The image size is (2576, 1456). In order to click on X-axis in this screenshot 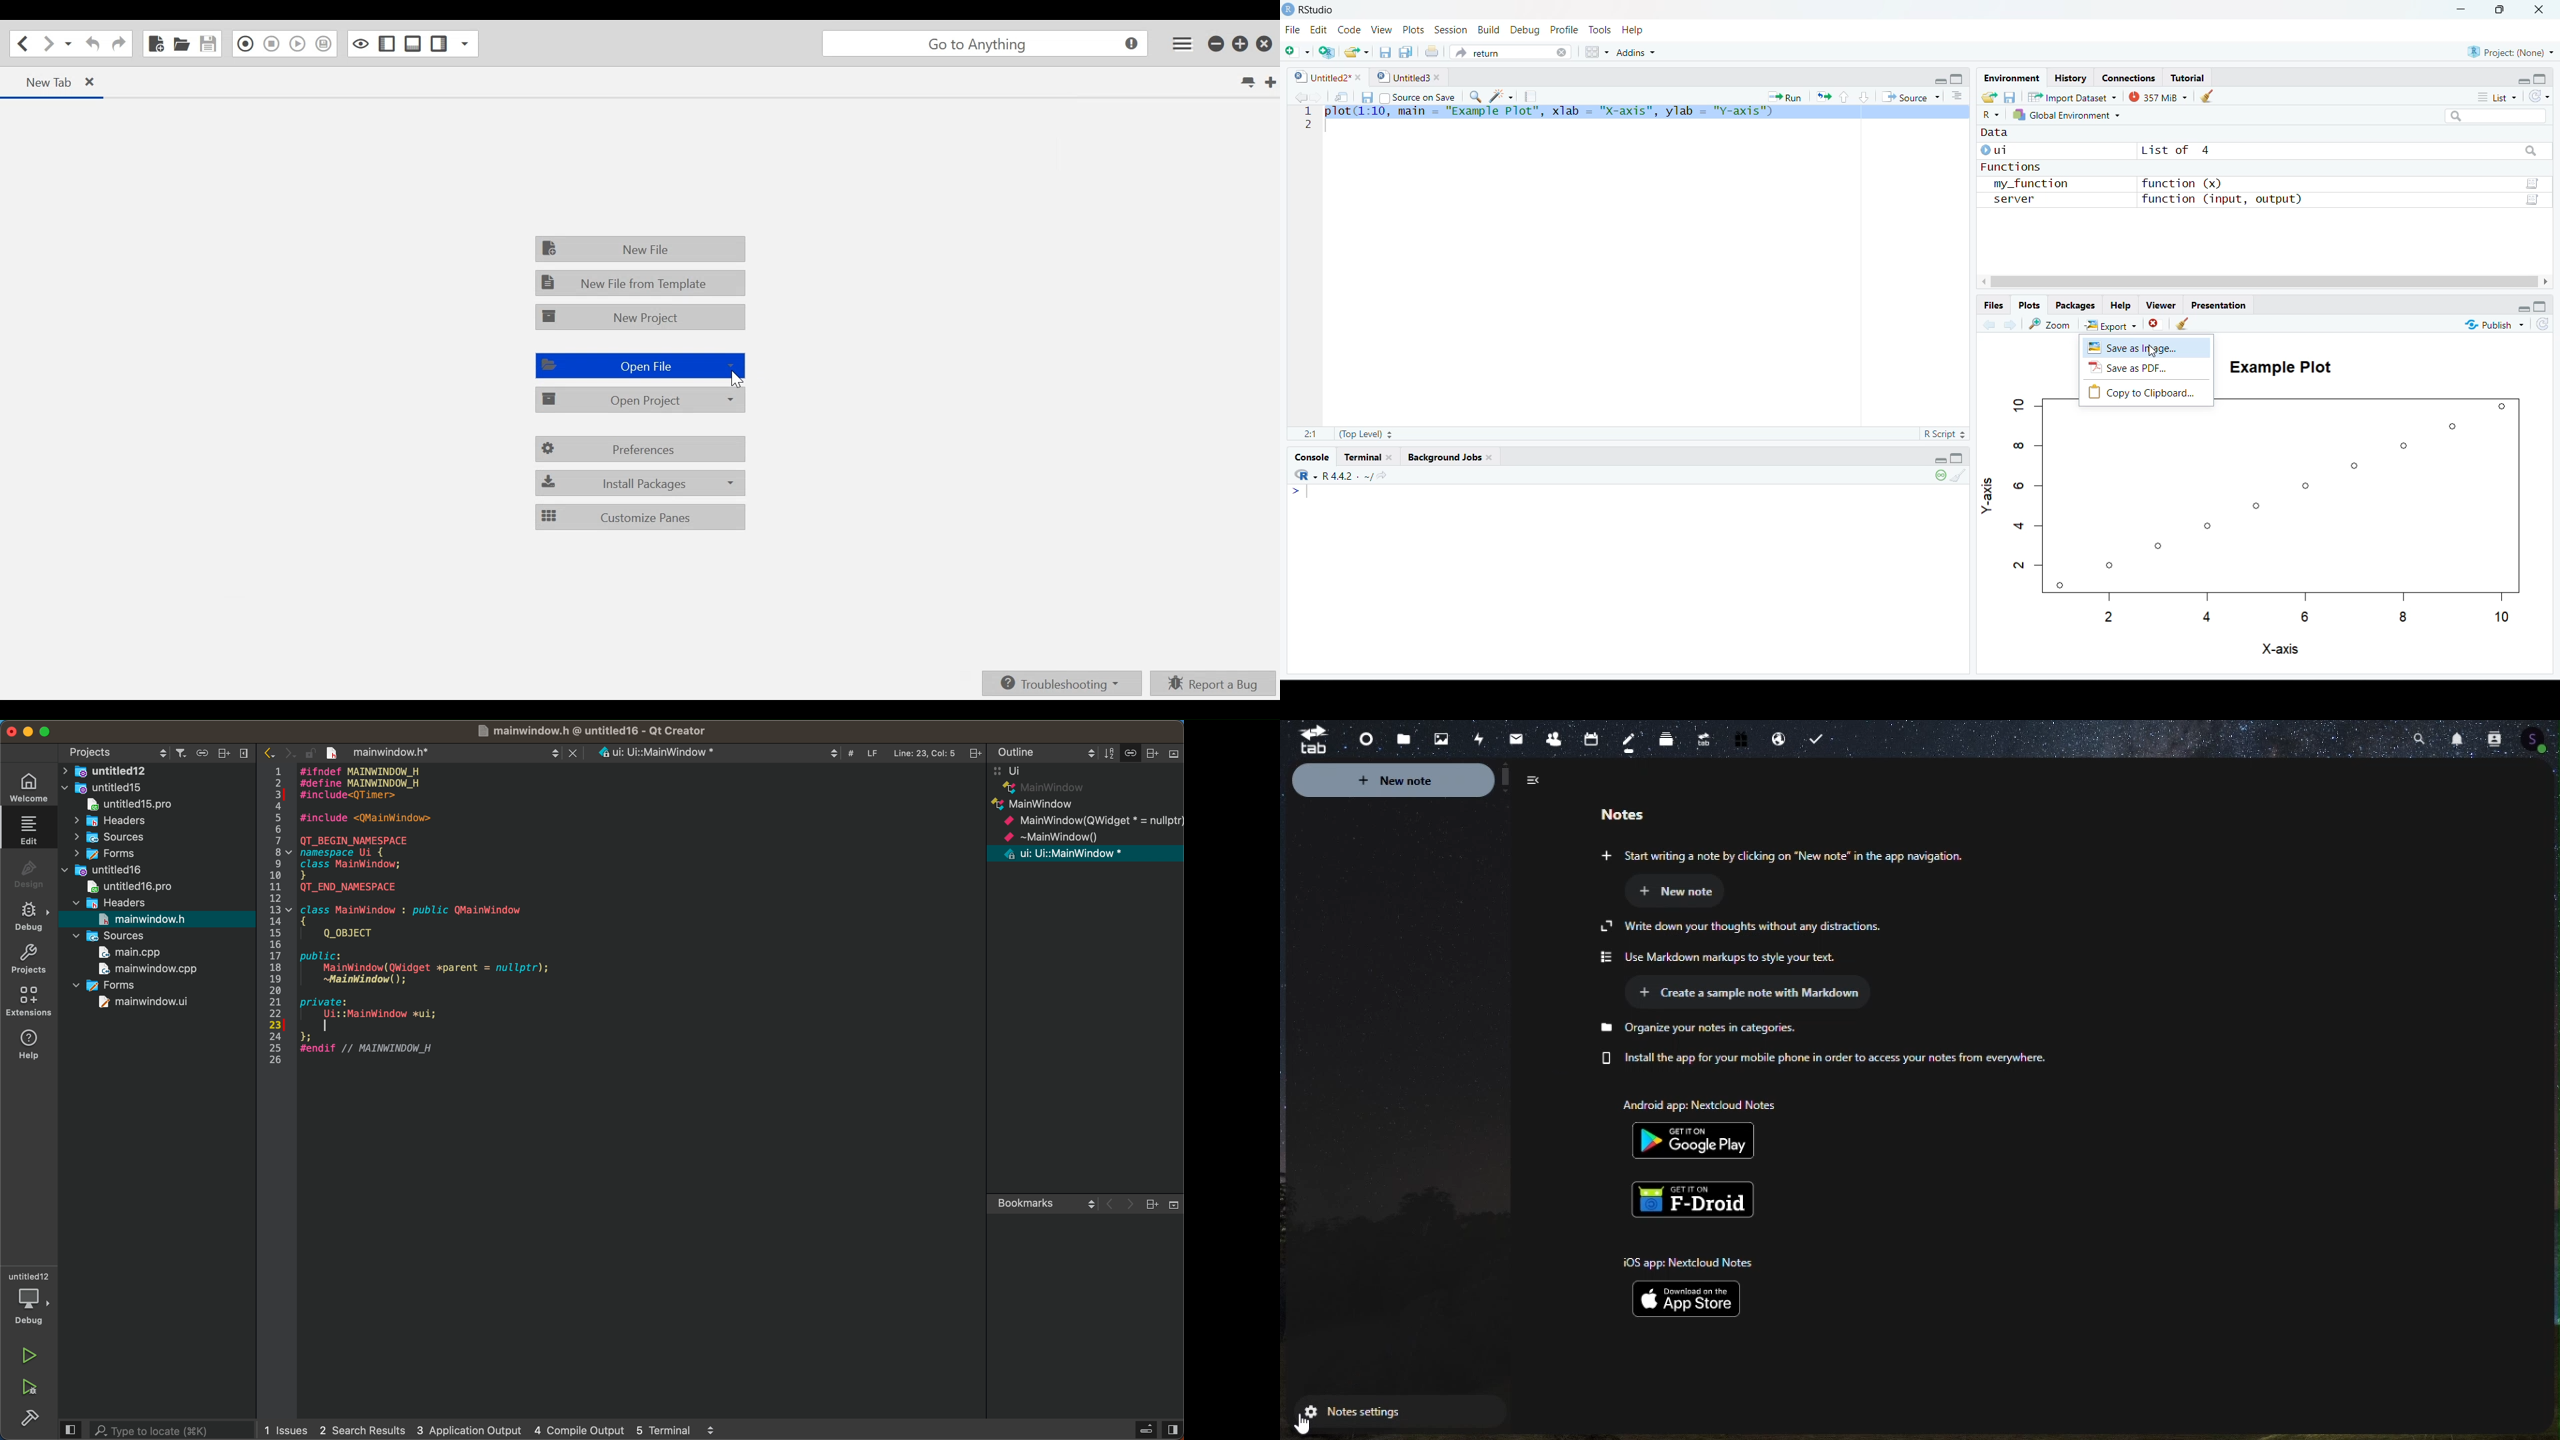, I will do `click(2279, 650)`.